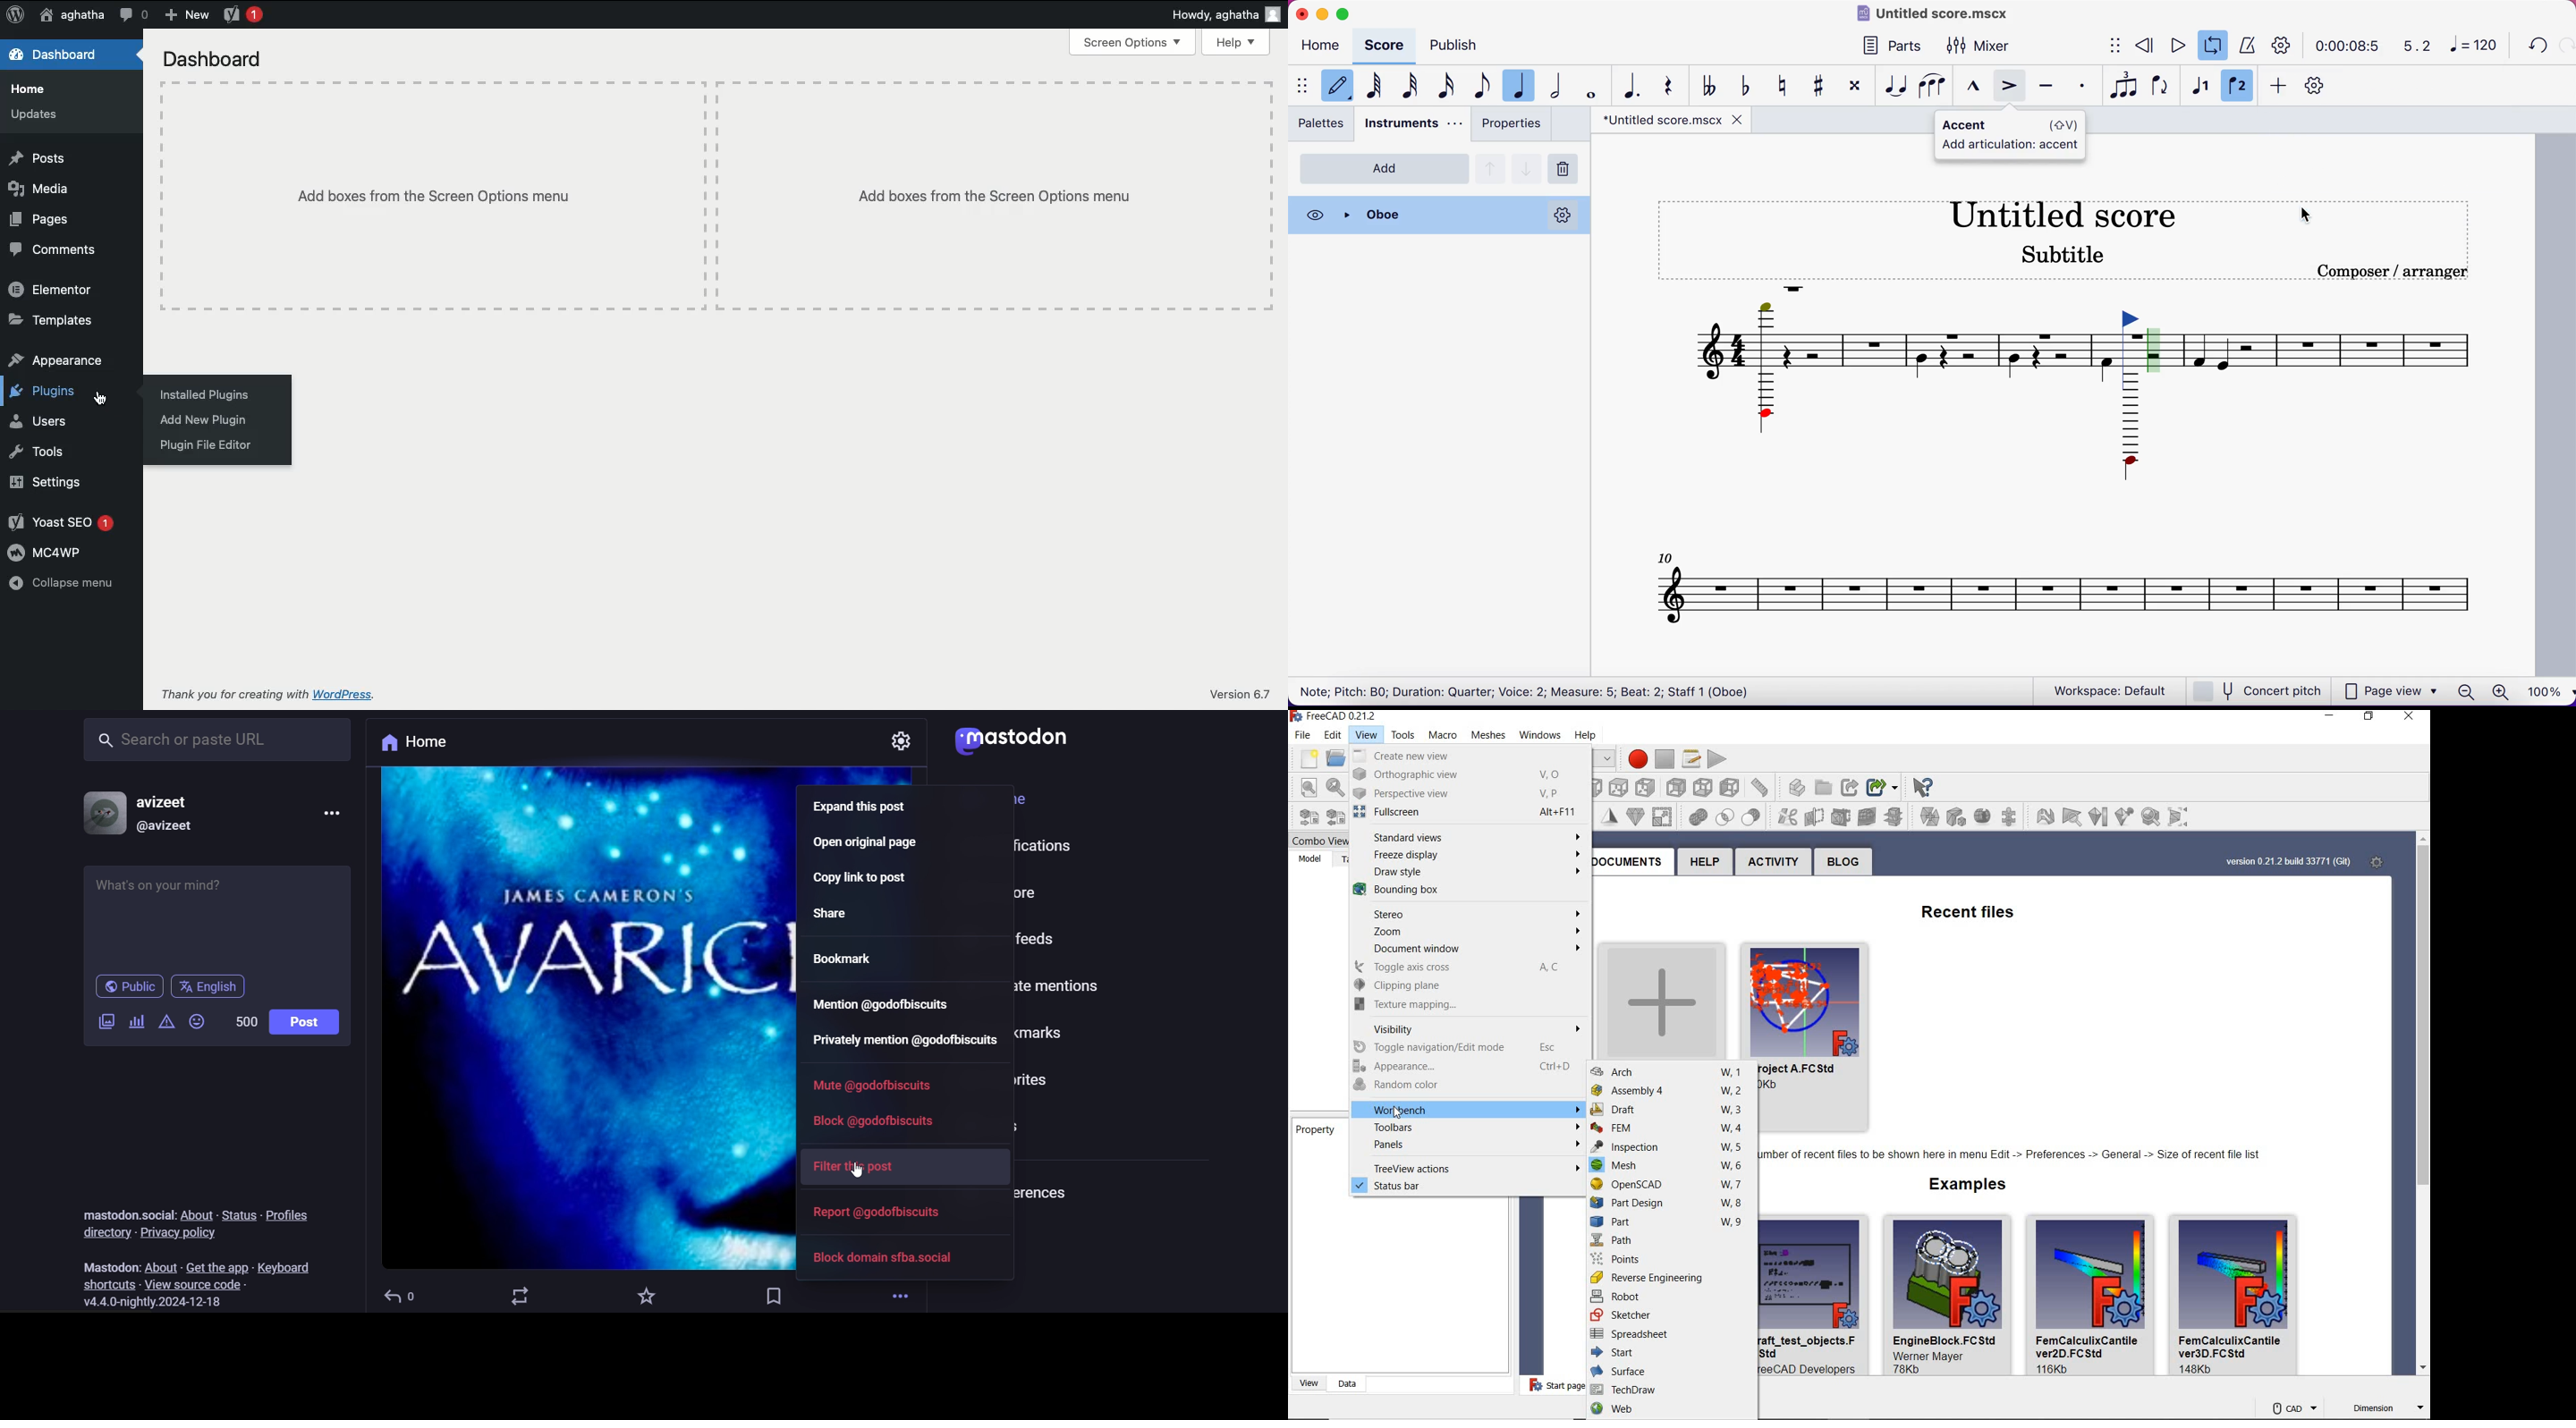 This screenshot has height=1428, width=2576. Describe the element at coordinates (2085, 86) in the screenshot. I see `staccato` at that location.